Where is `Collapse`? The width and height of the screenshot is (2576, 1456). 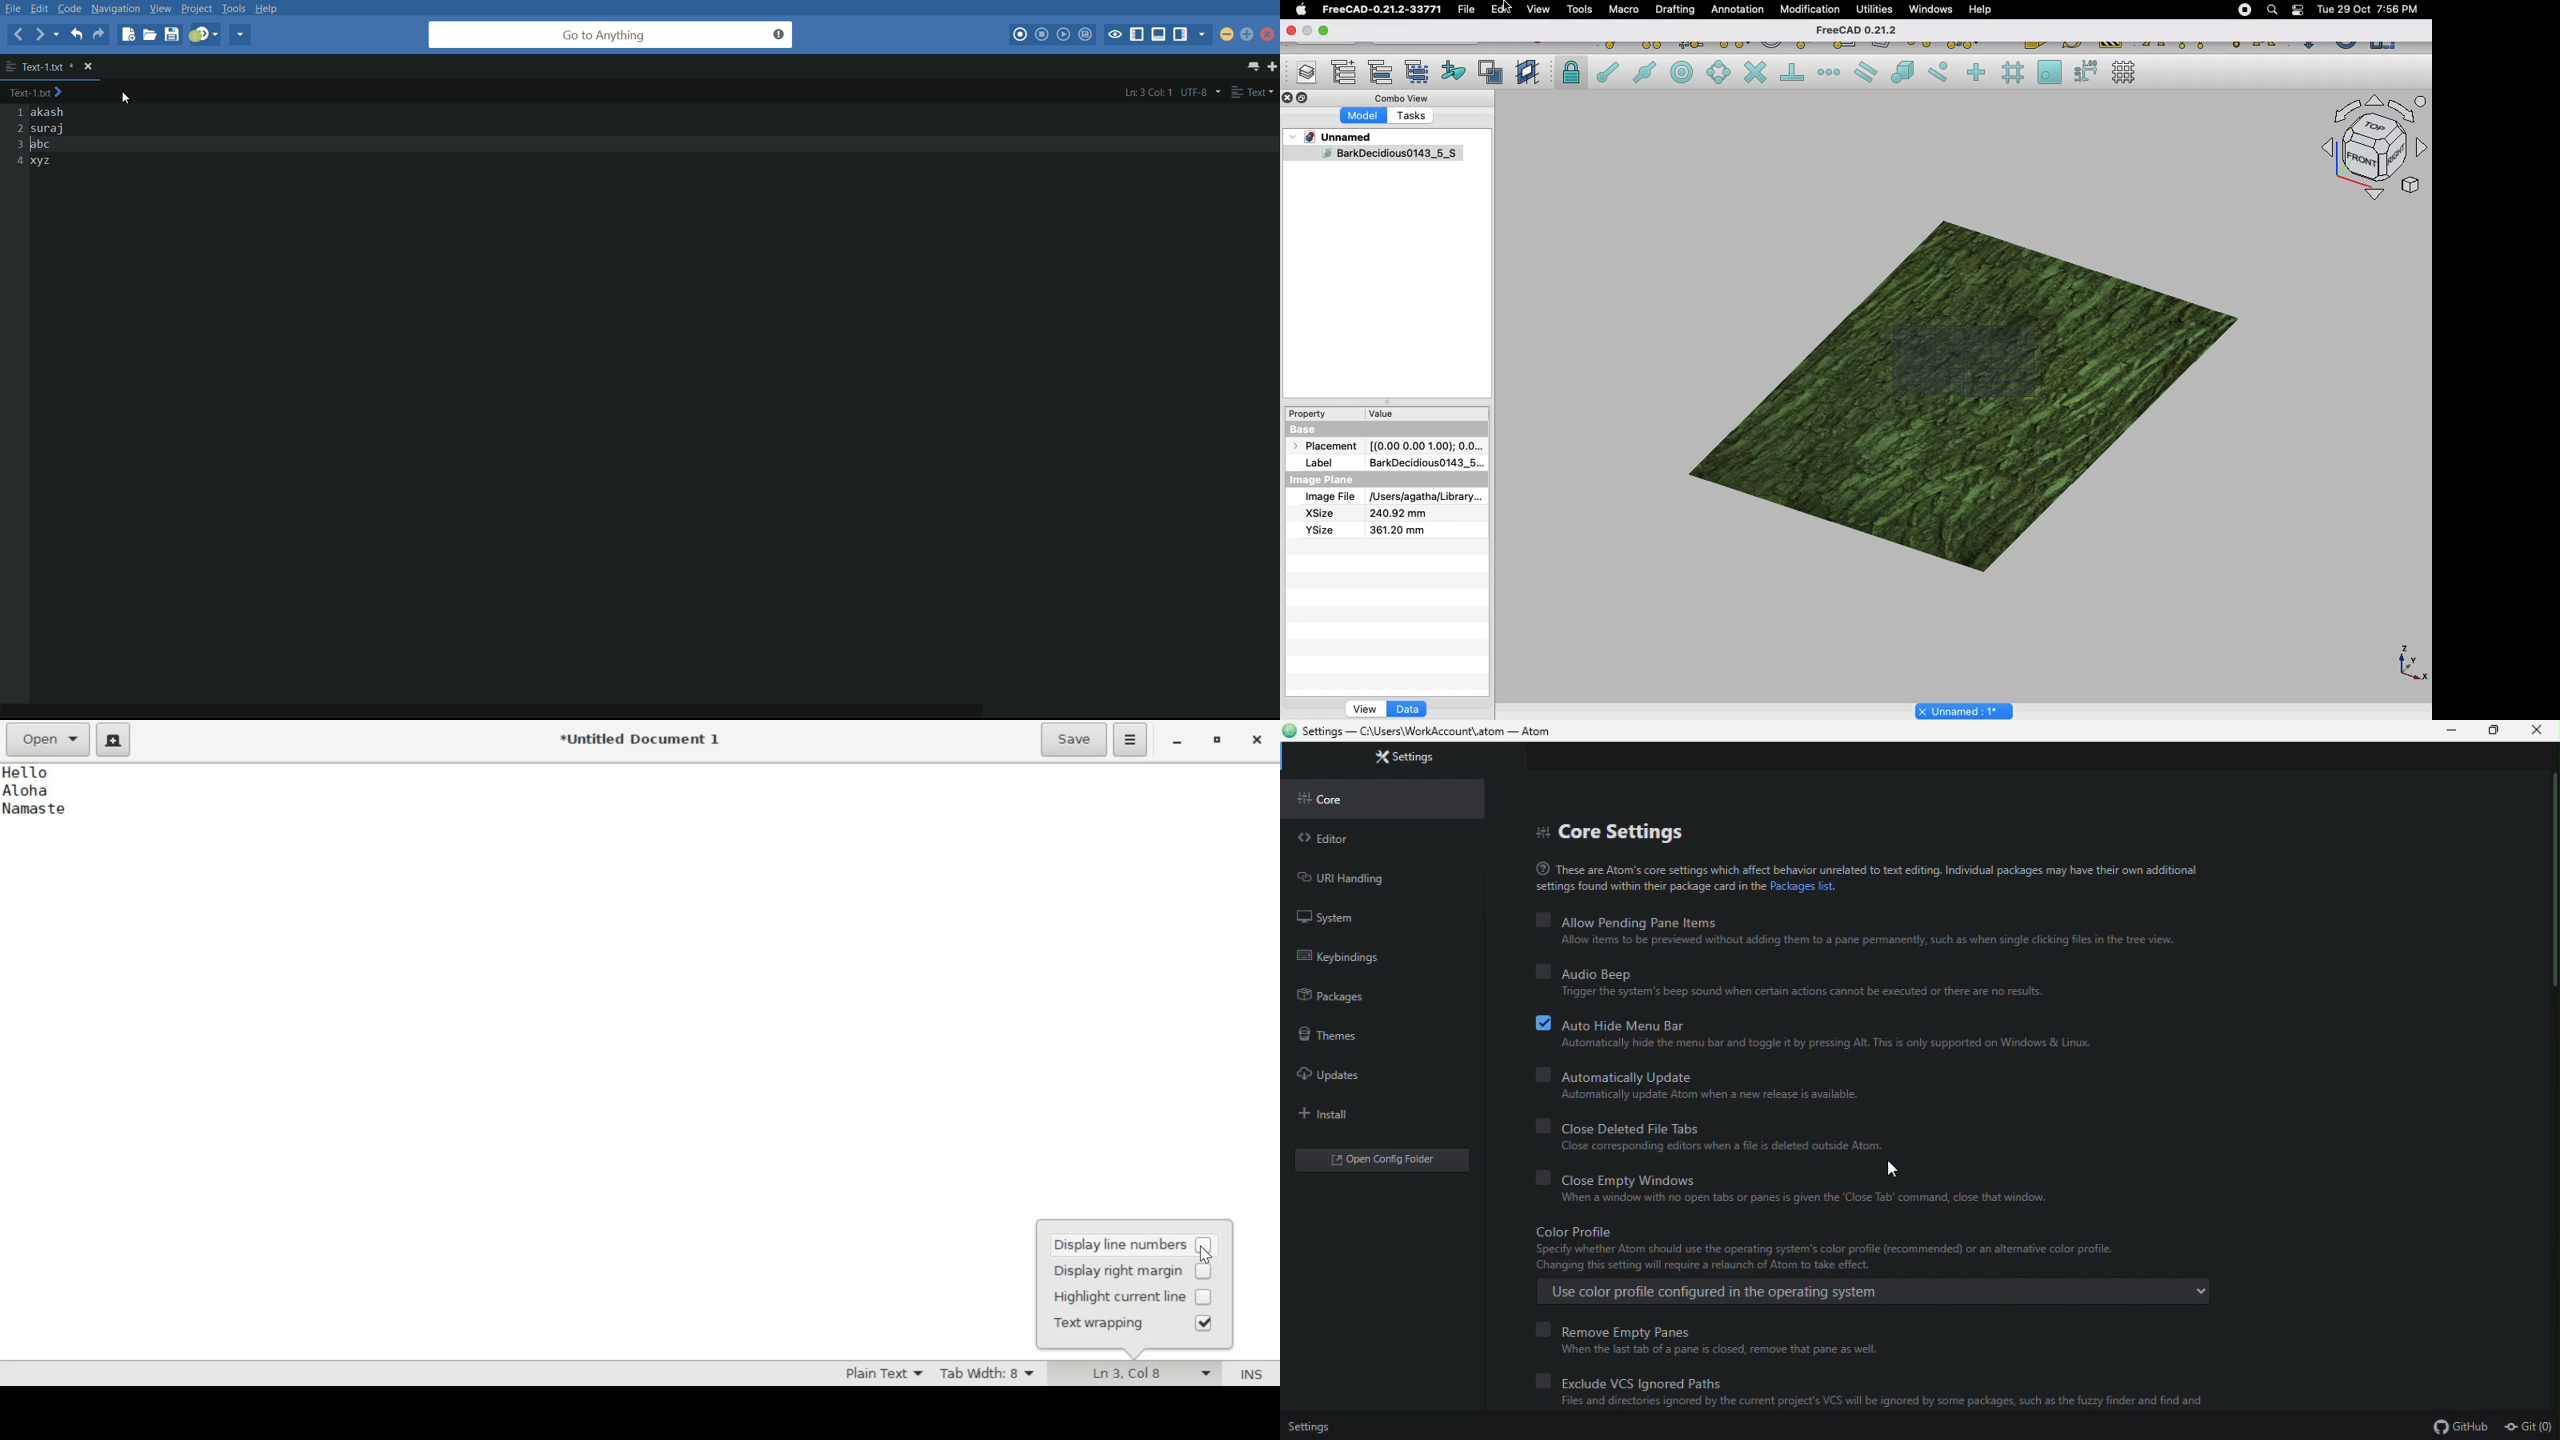
Collapse is located at coordinates (1303, 98).